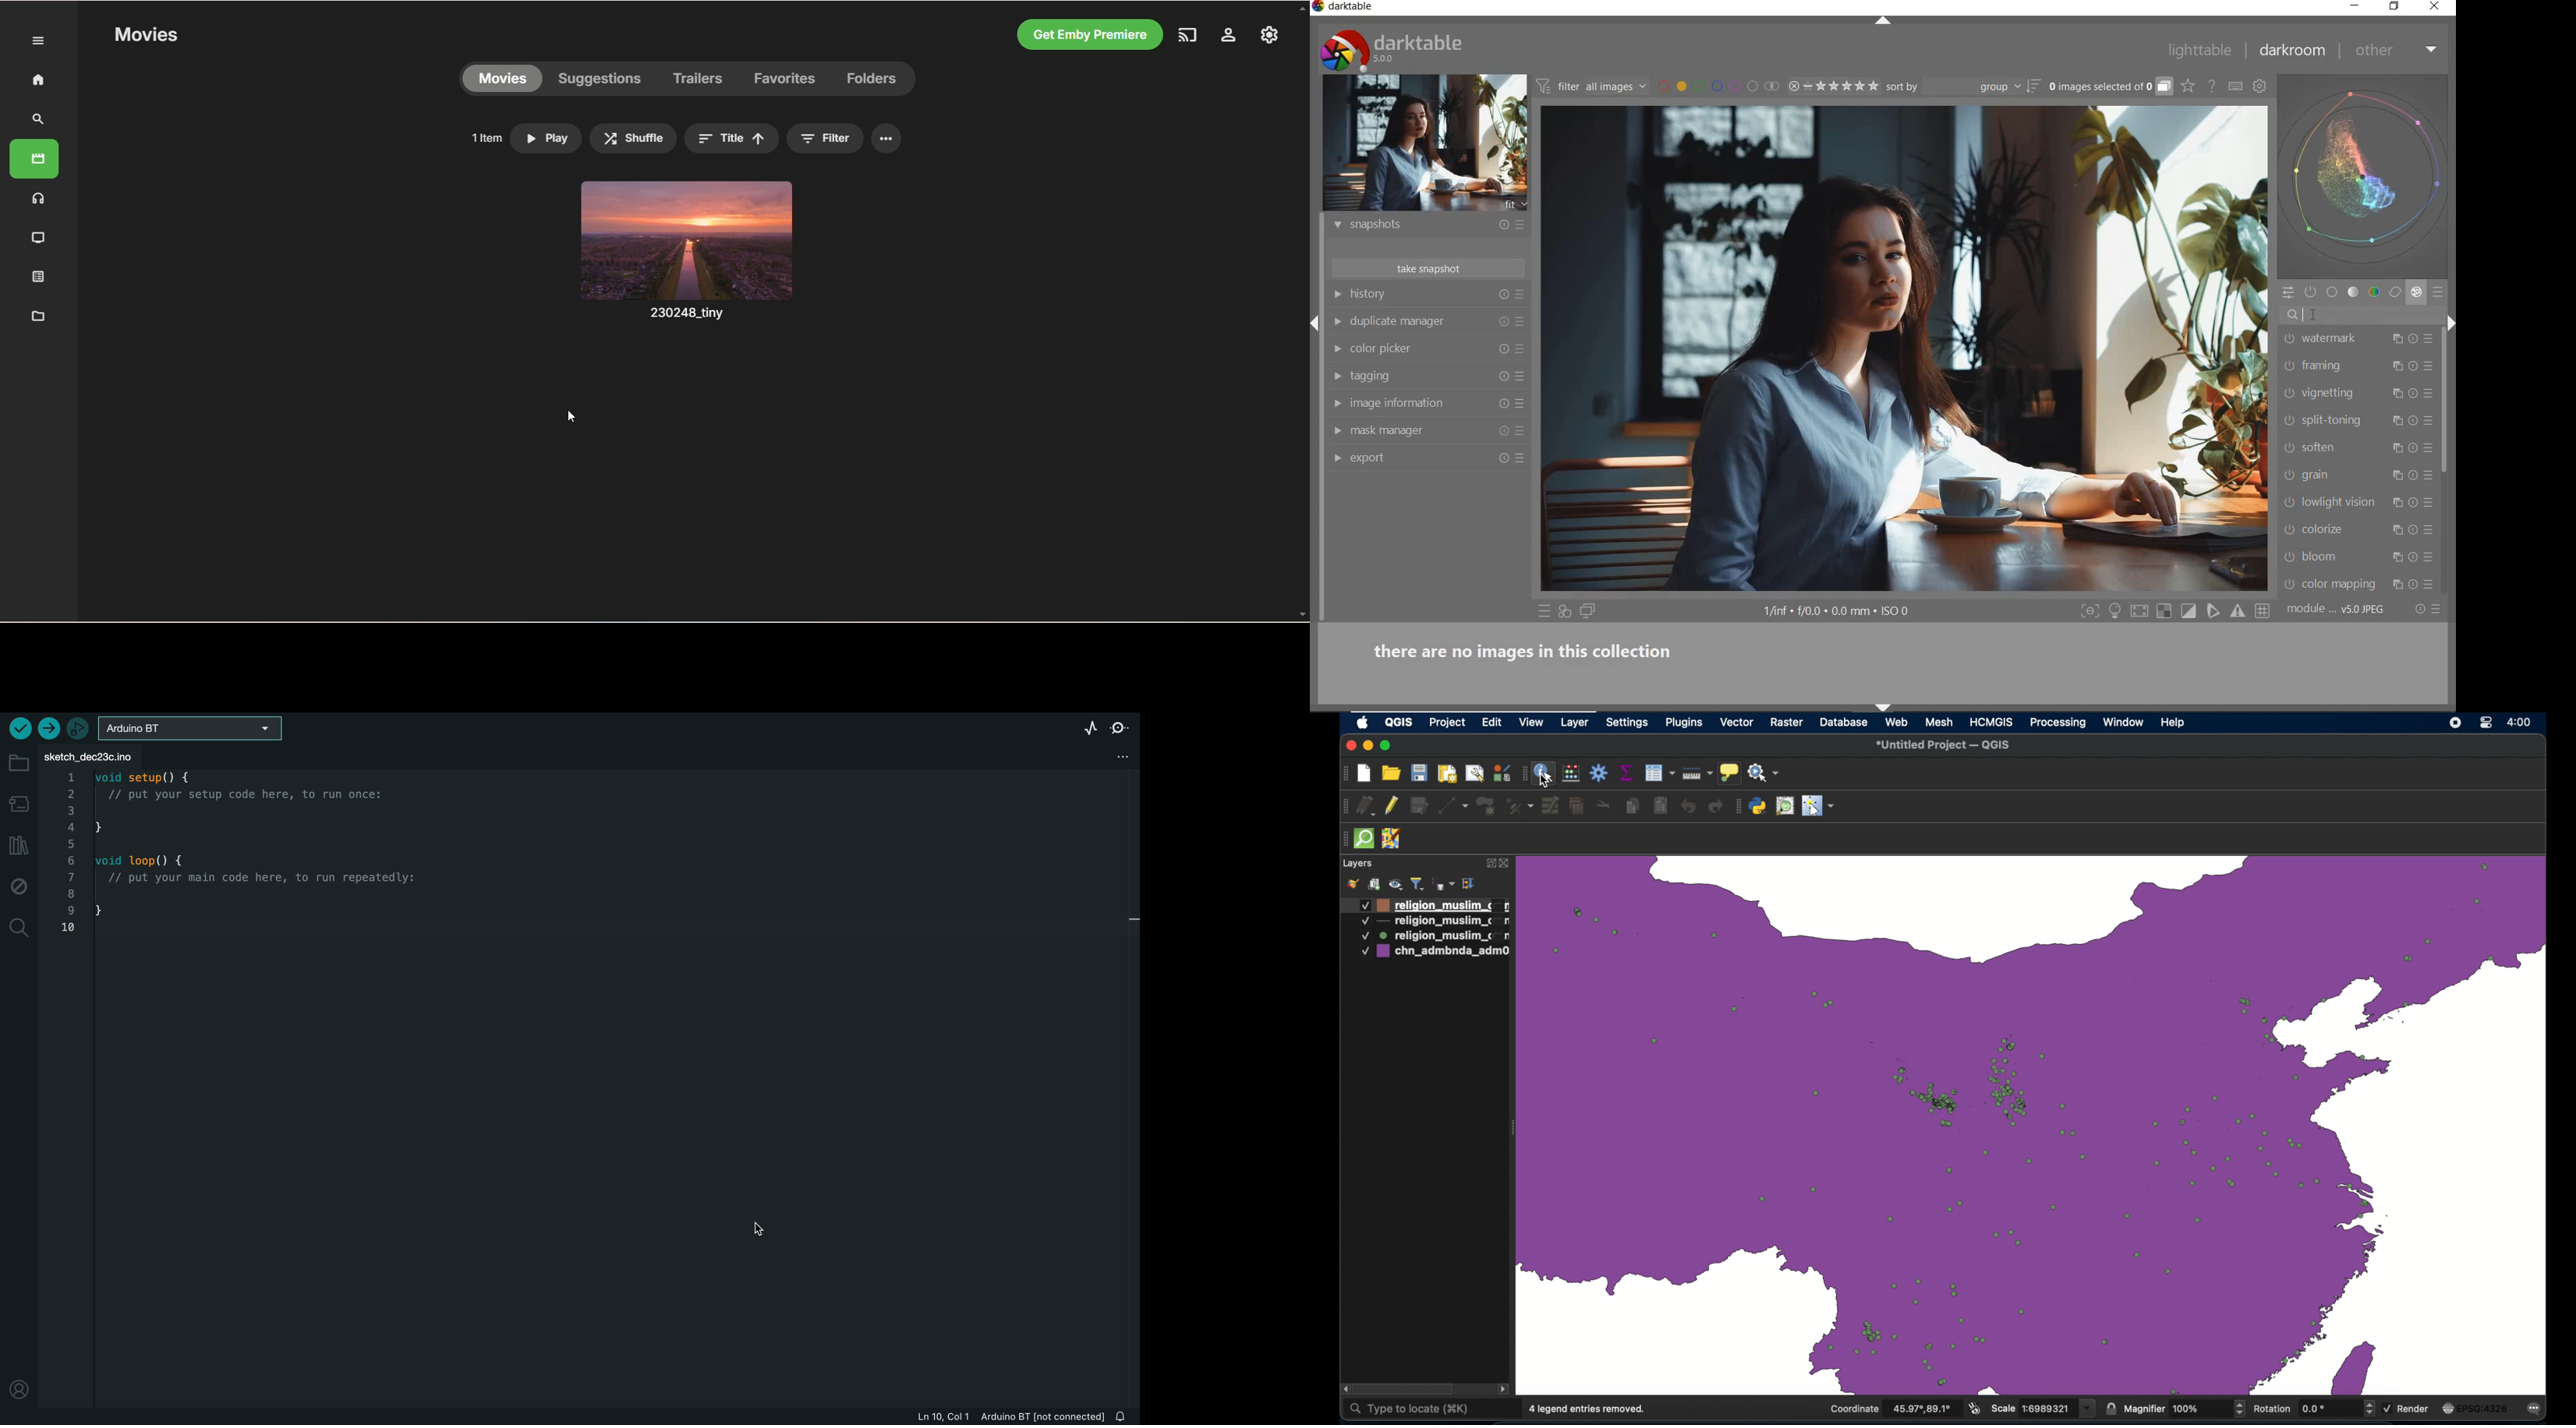 The height and width of the screenshot is (1428, 2576). What do you see at coordinates (2289, 392) in the screenshot?
I see `'vignetting' is switched off` at bounding box center [2289, 392].